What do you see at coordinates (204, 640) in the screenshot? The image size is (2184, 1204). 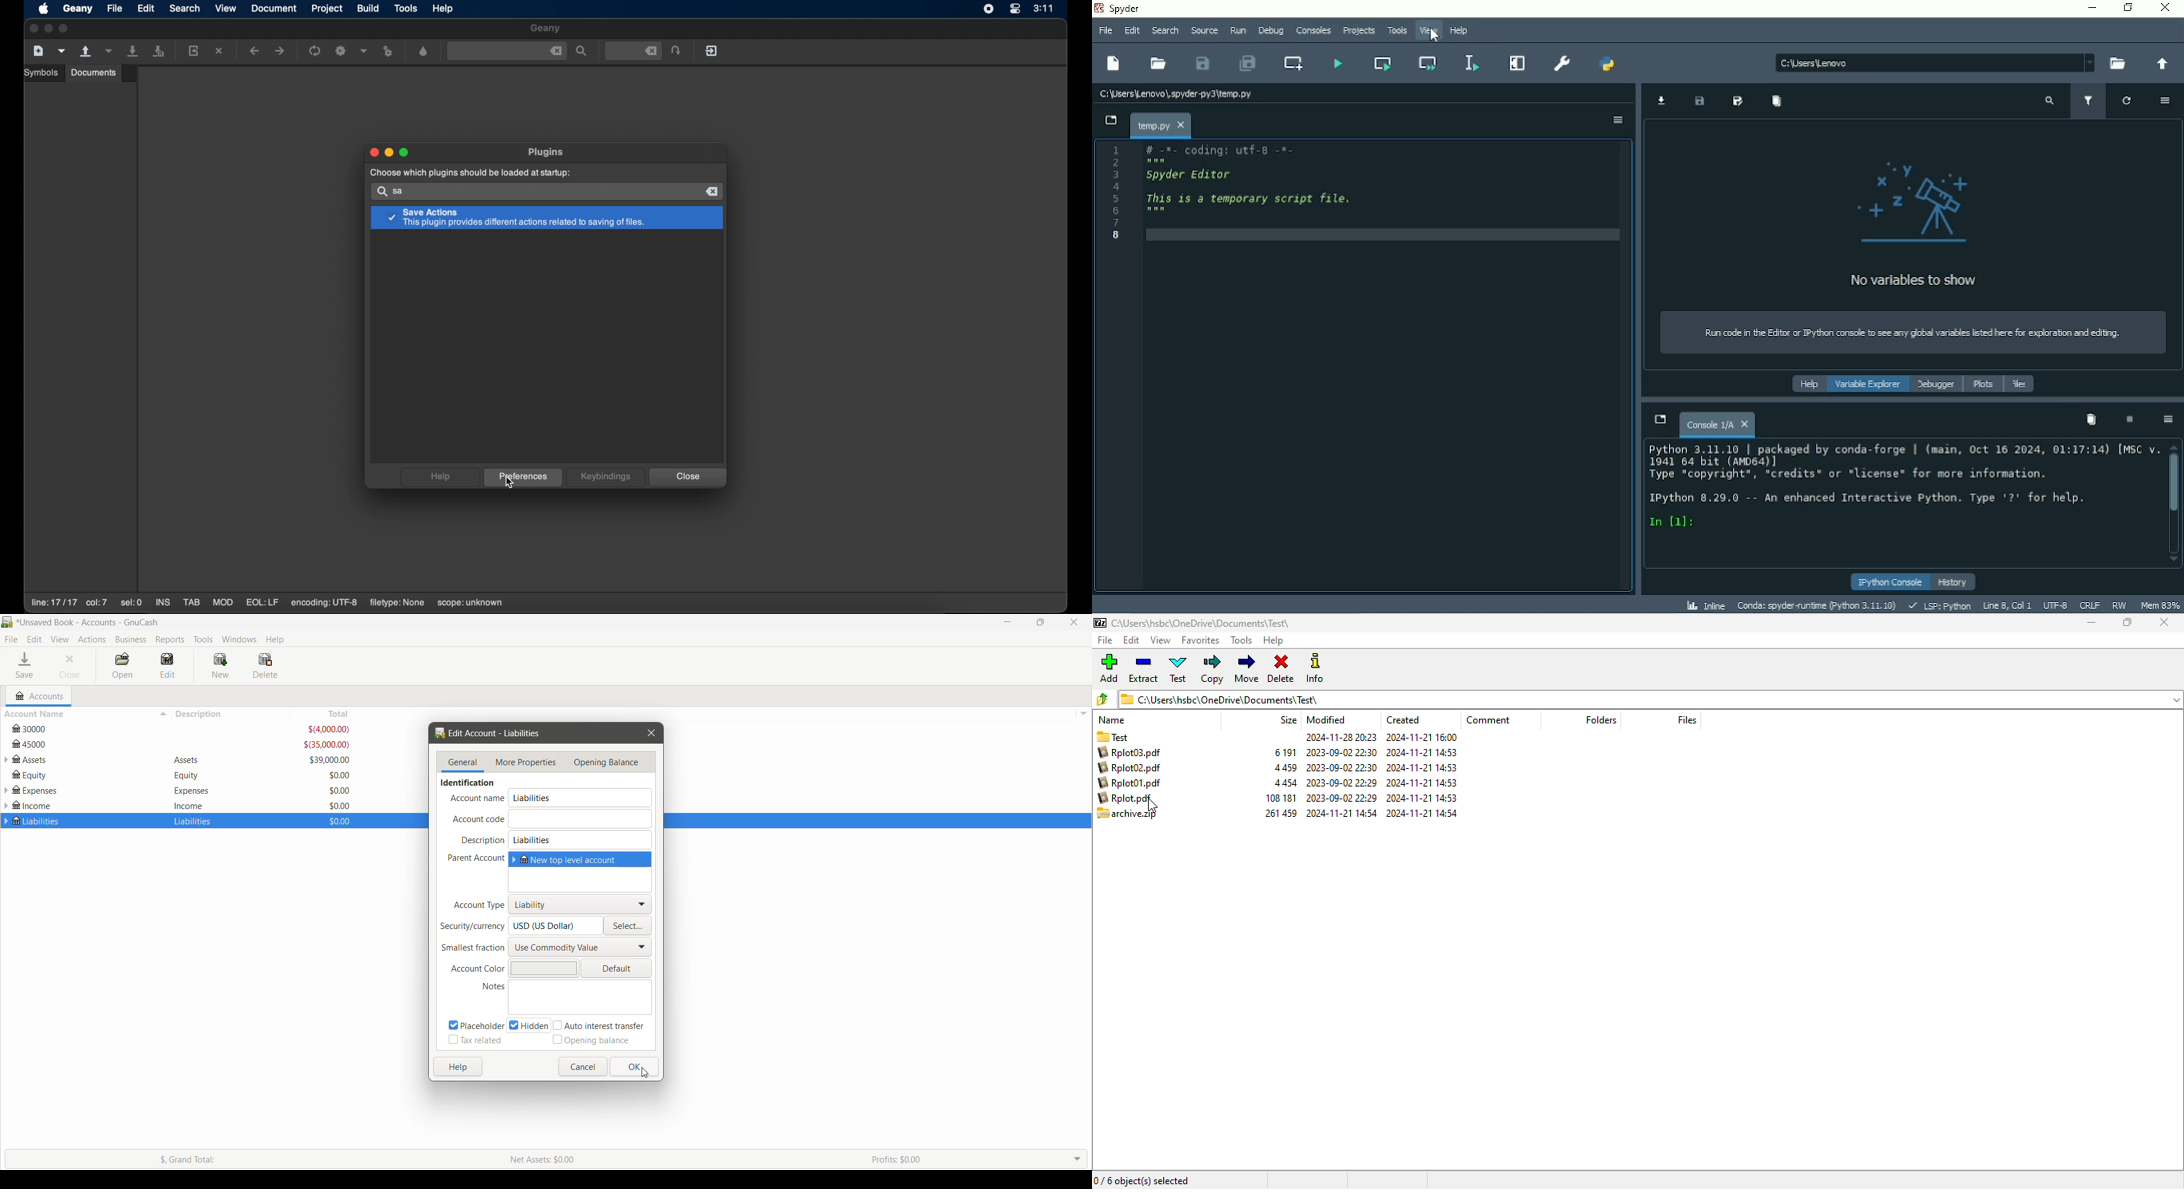 I see `Tools` at bounding box center [204, 640].